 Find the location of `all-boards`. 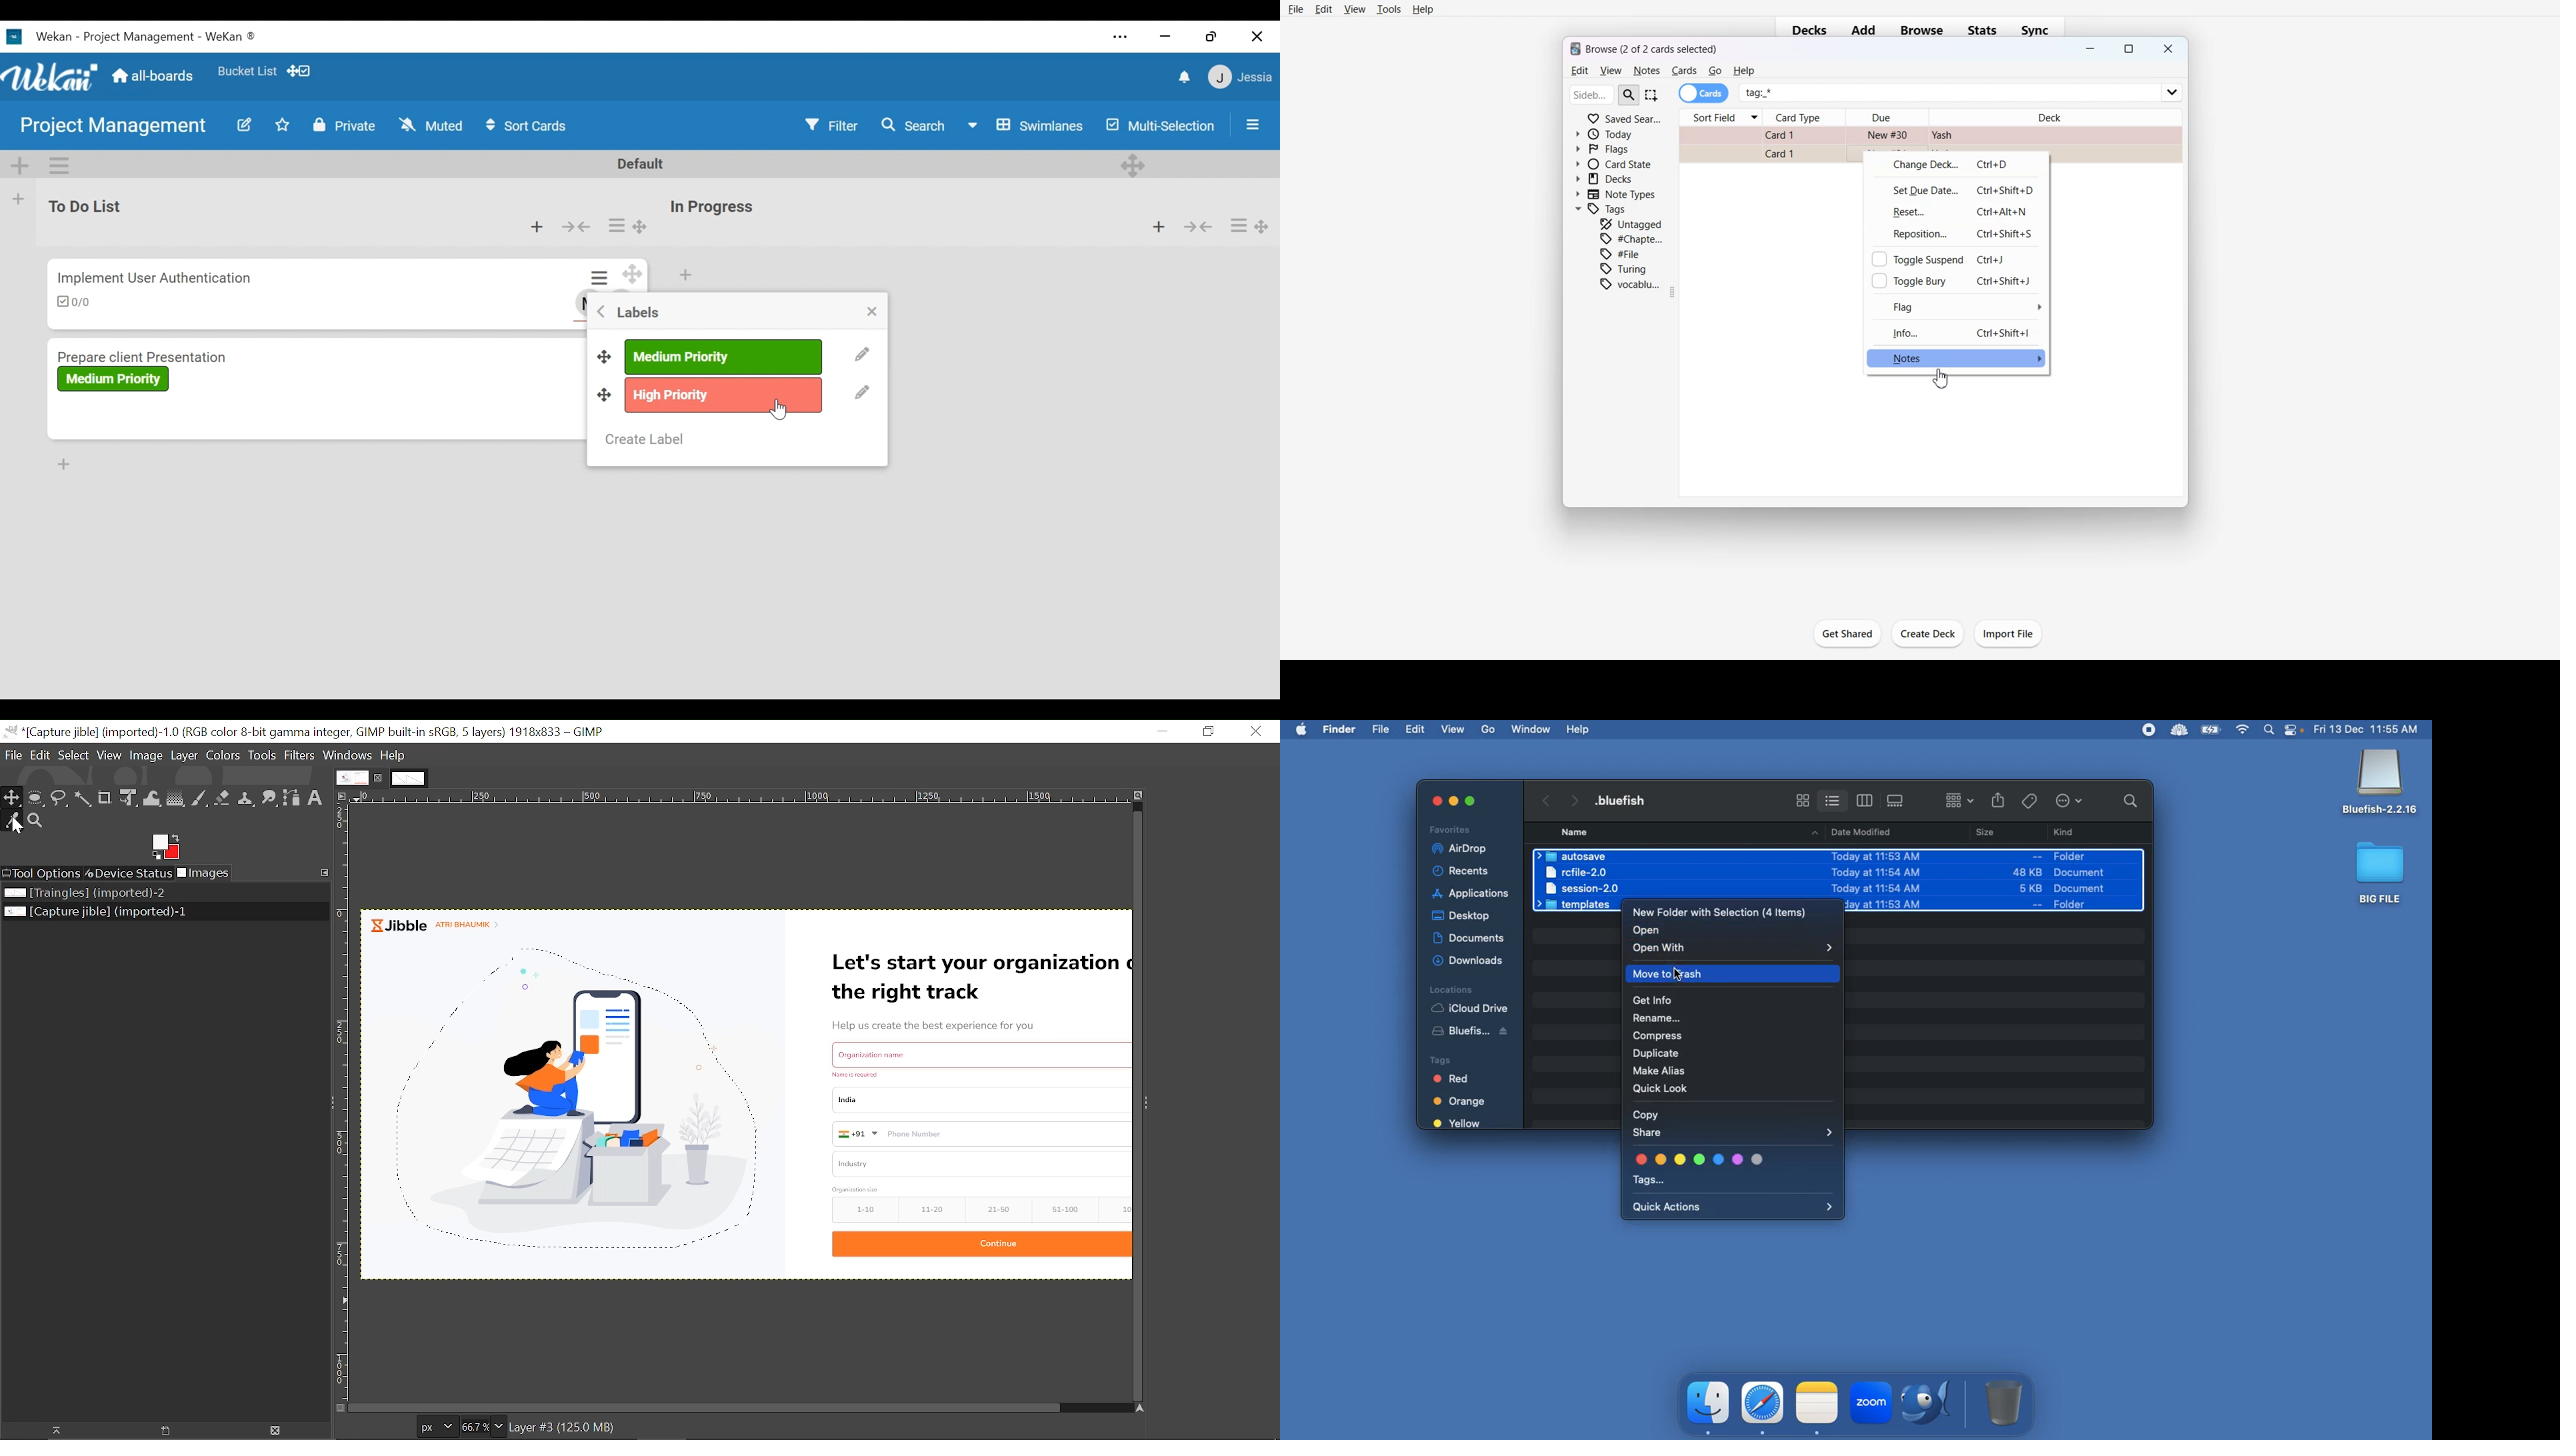

all-boards is located at coordinates (159, 77).